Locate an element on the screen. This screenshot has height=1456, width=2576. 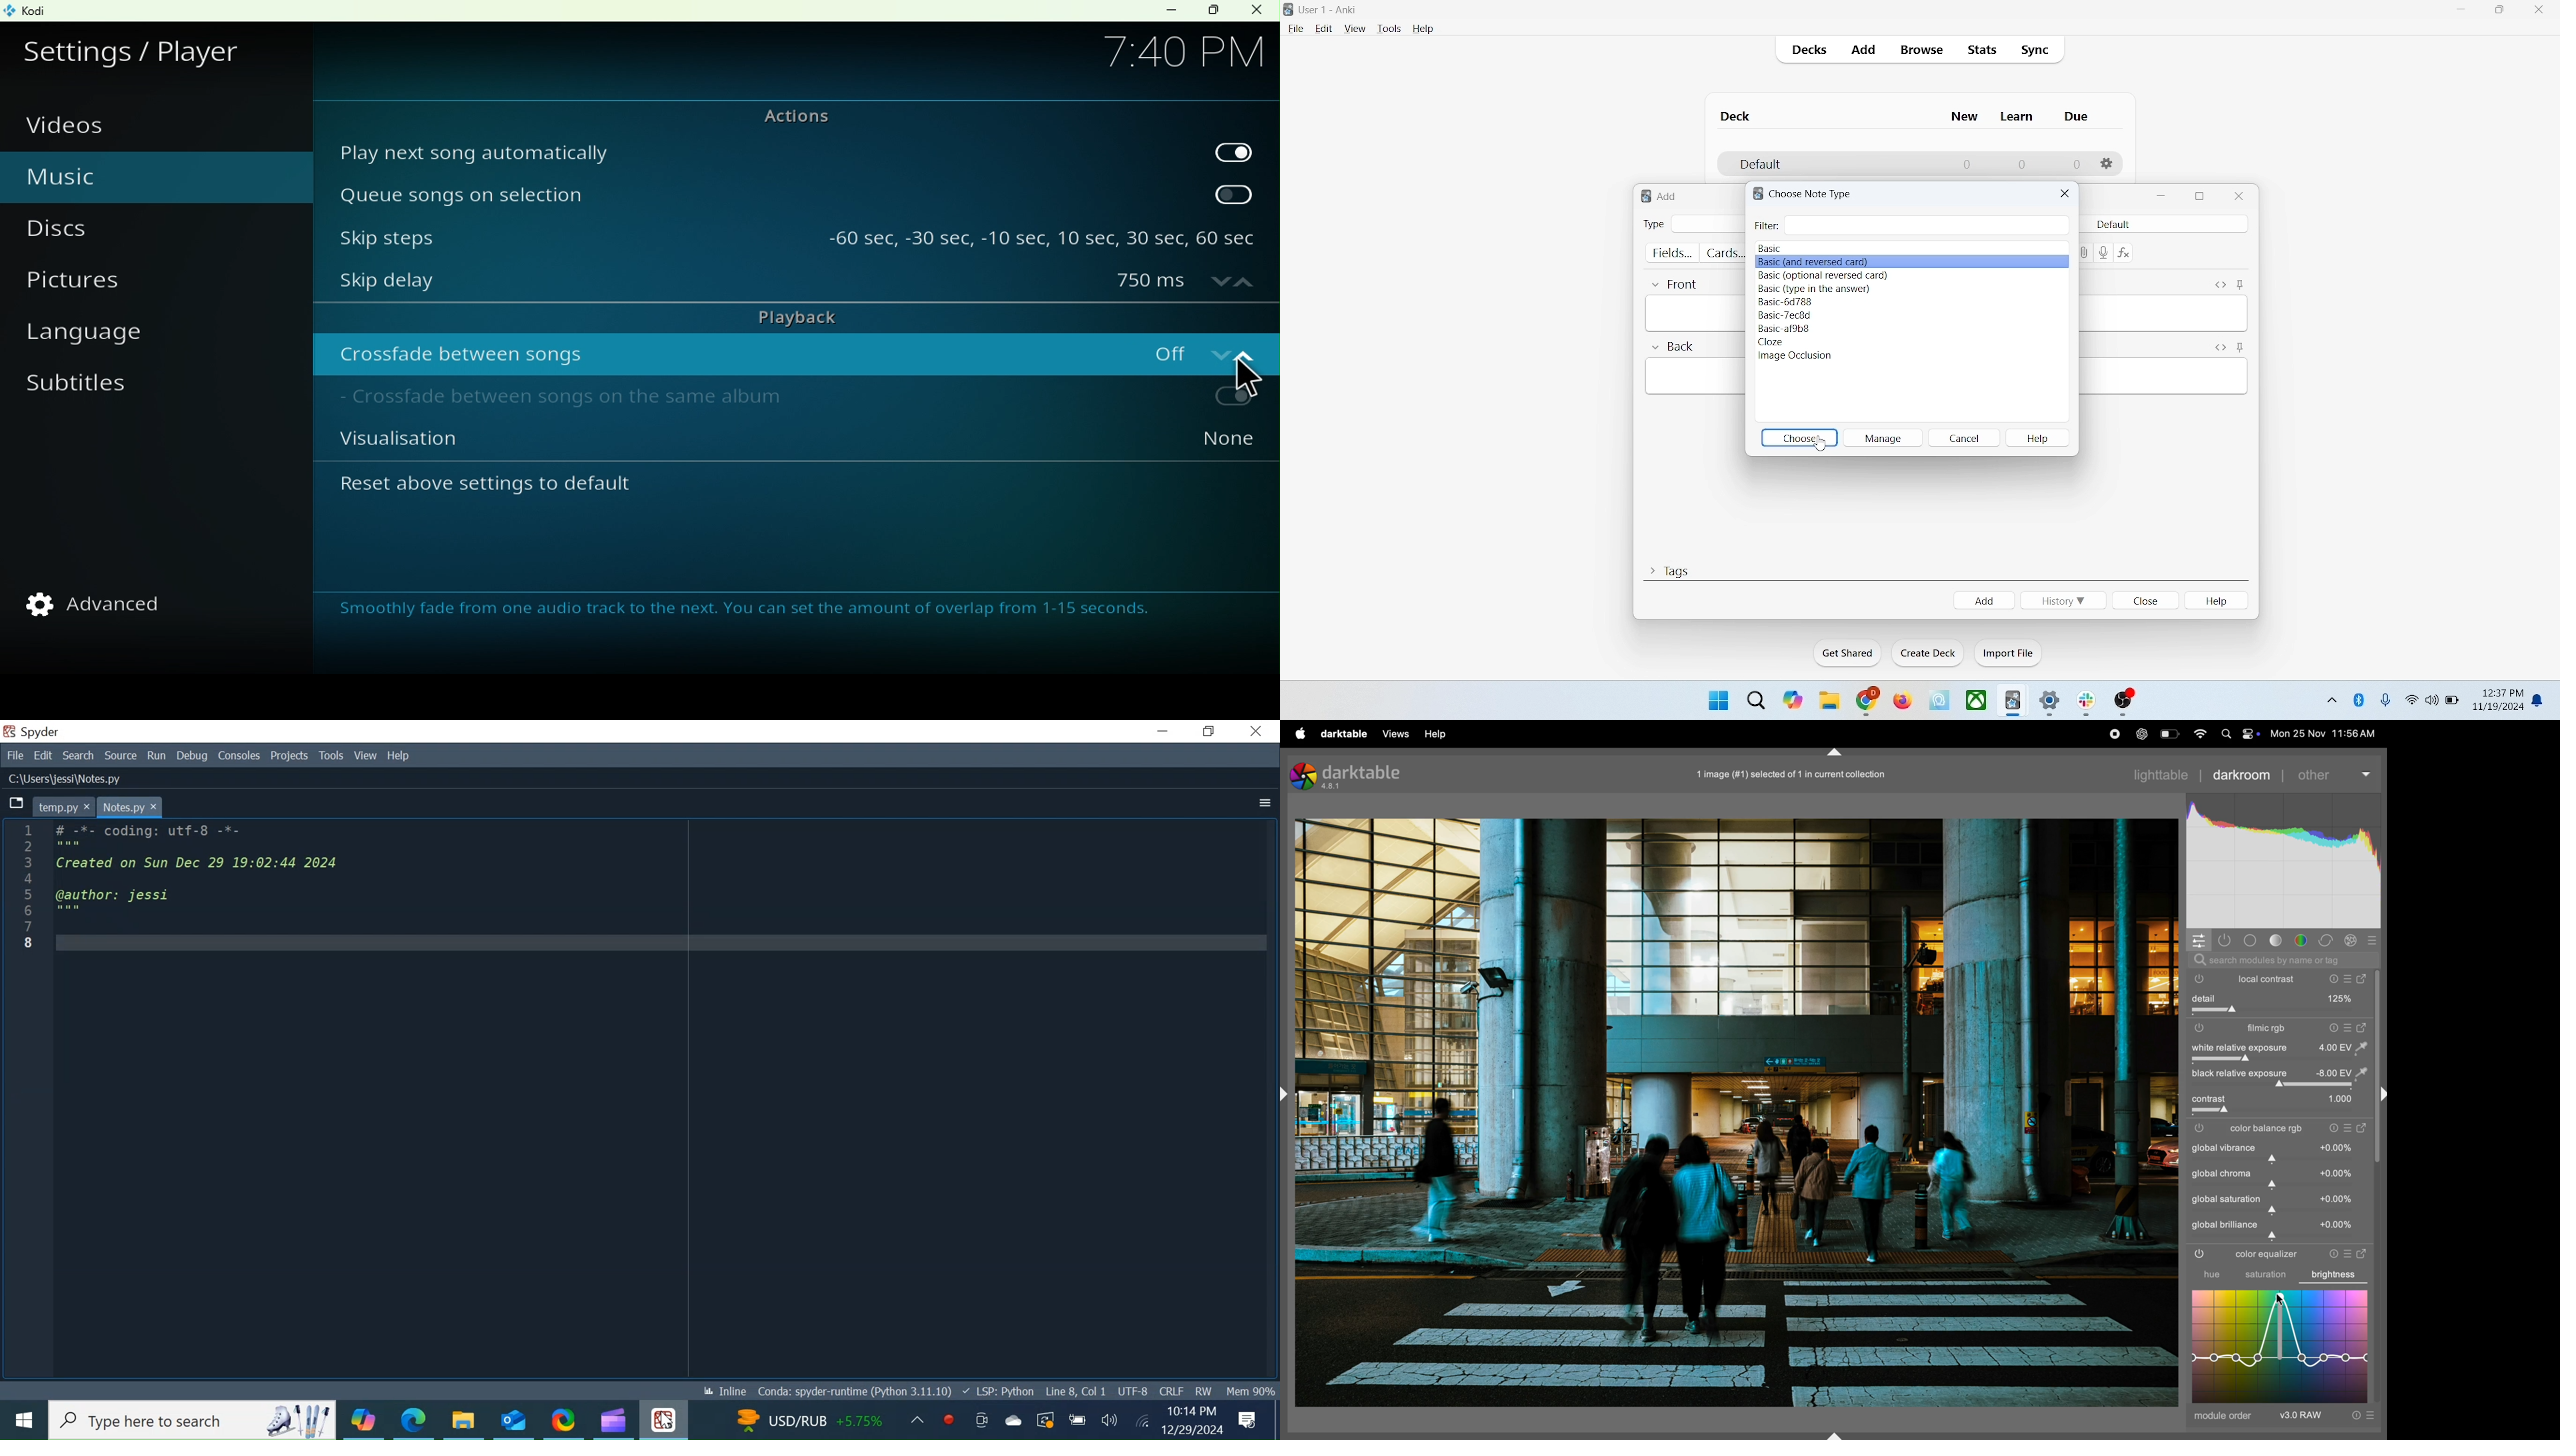
filmic rgb switch off is located at coordinates (2200, 1028).